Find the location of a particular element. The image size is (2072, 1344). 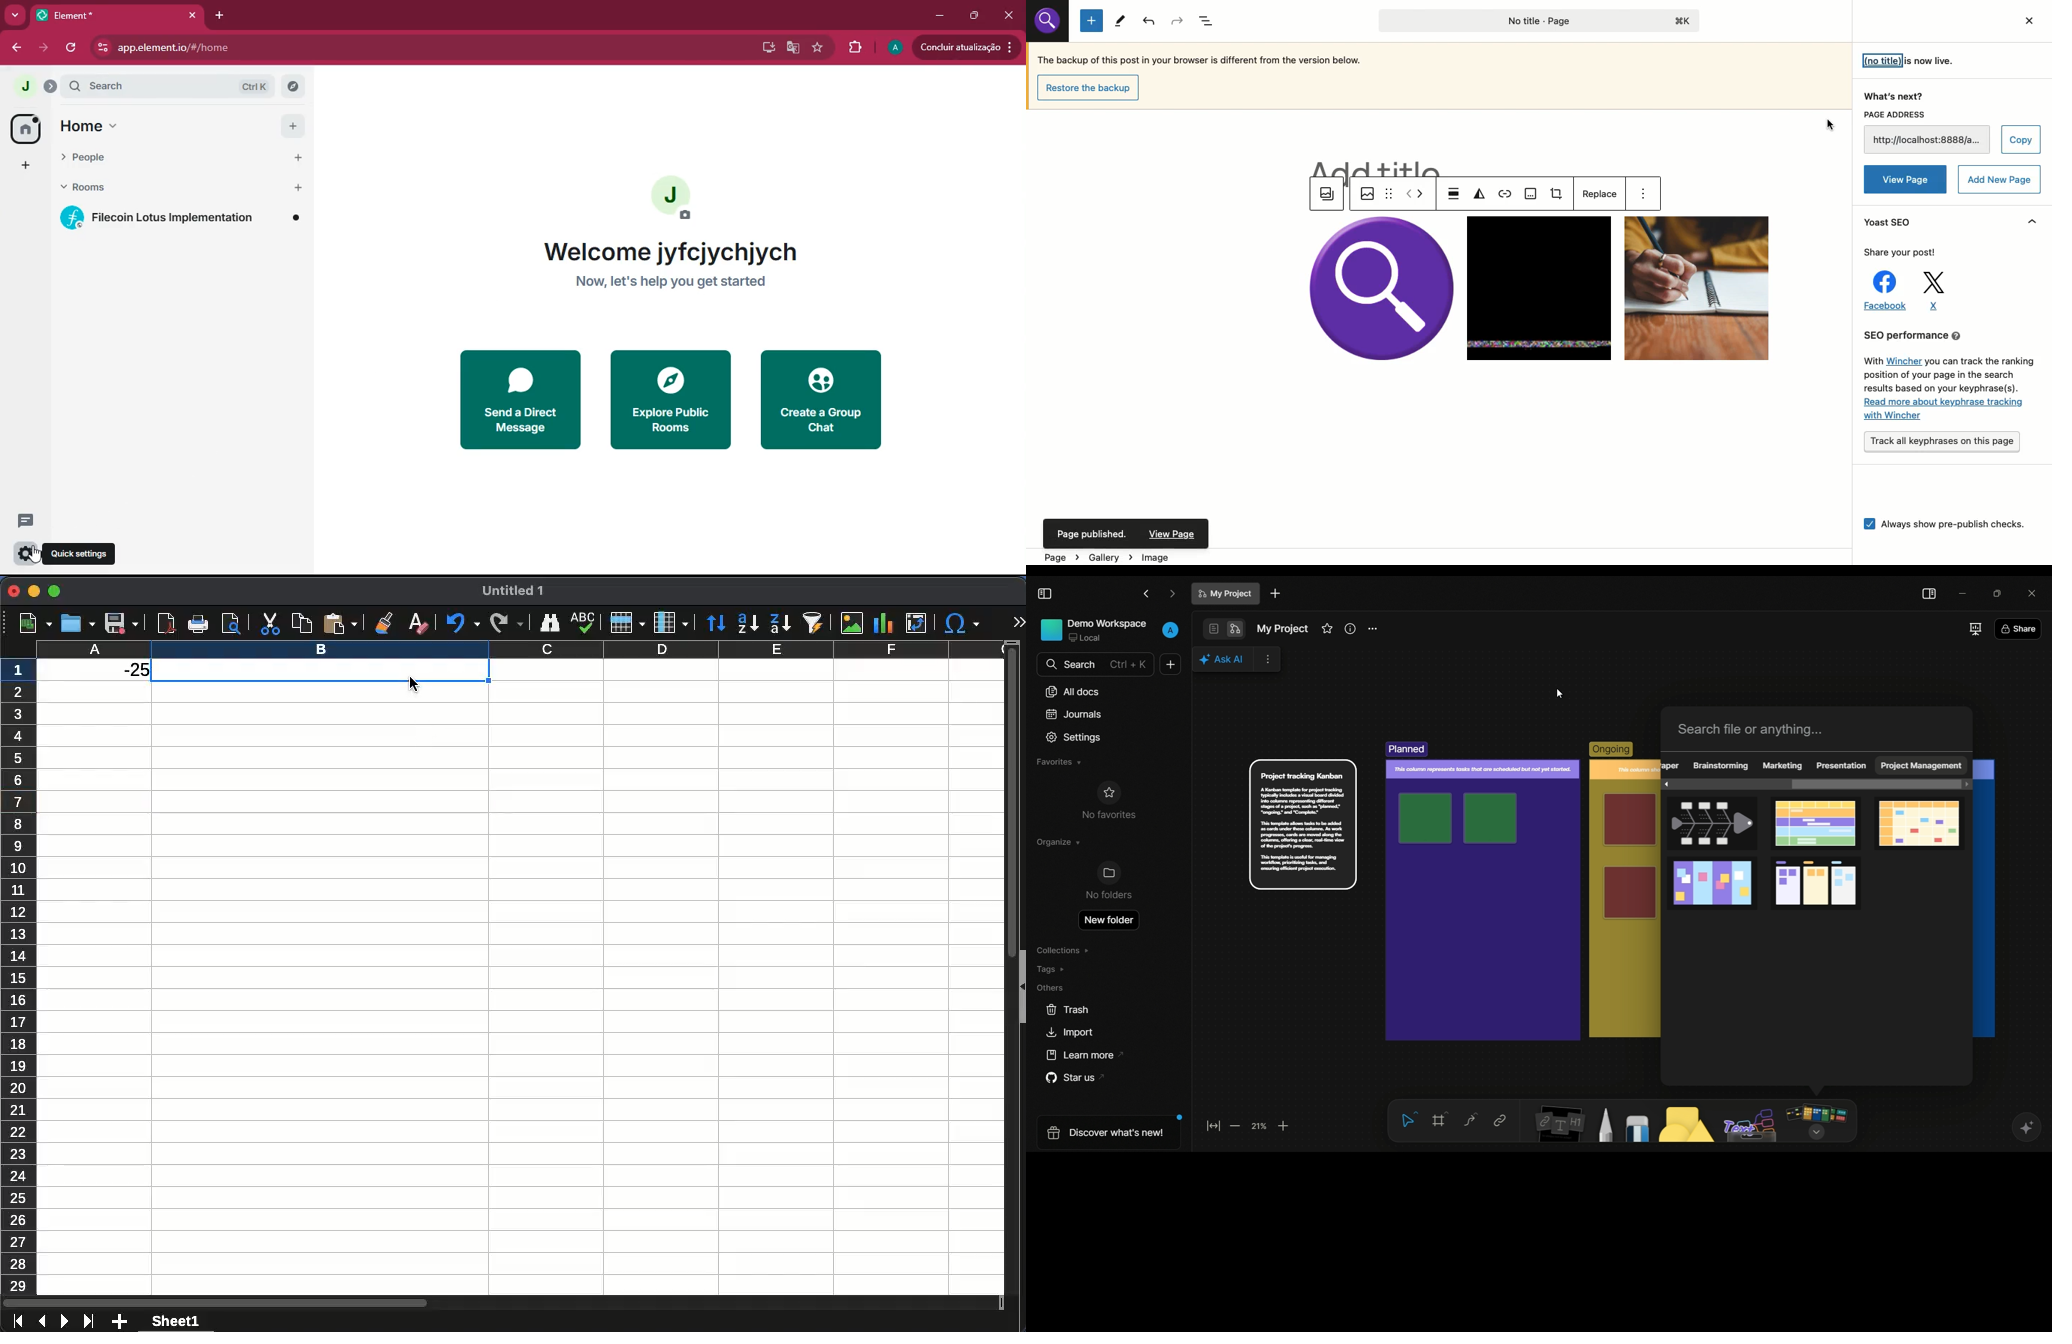

Image is located at coordinates (1364, 193).